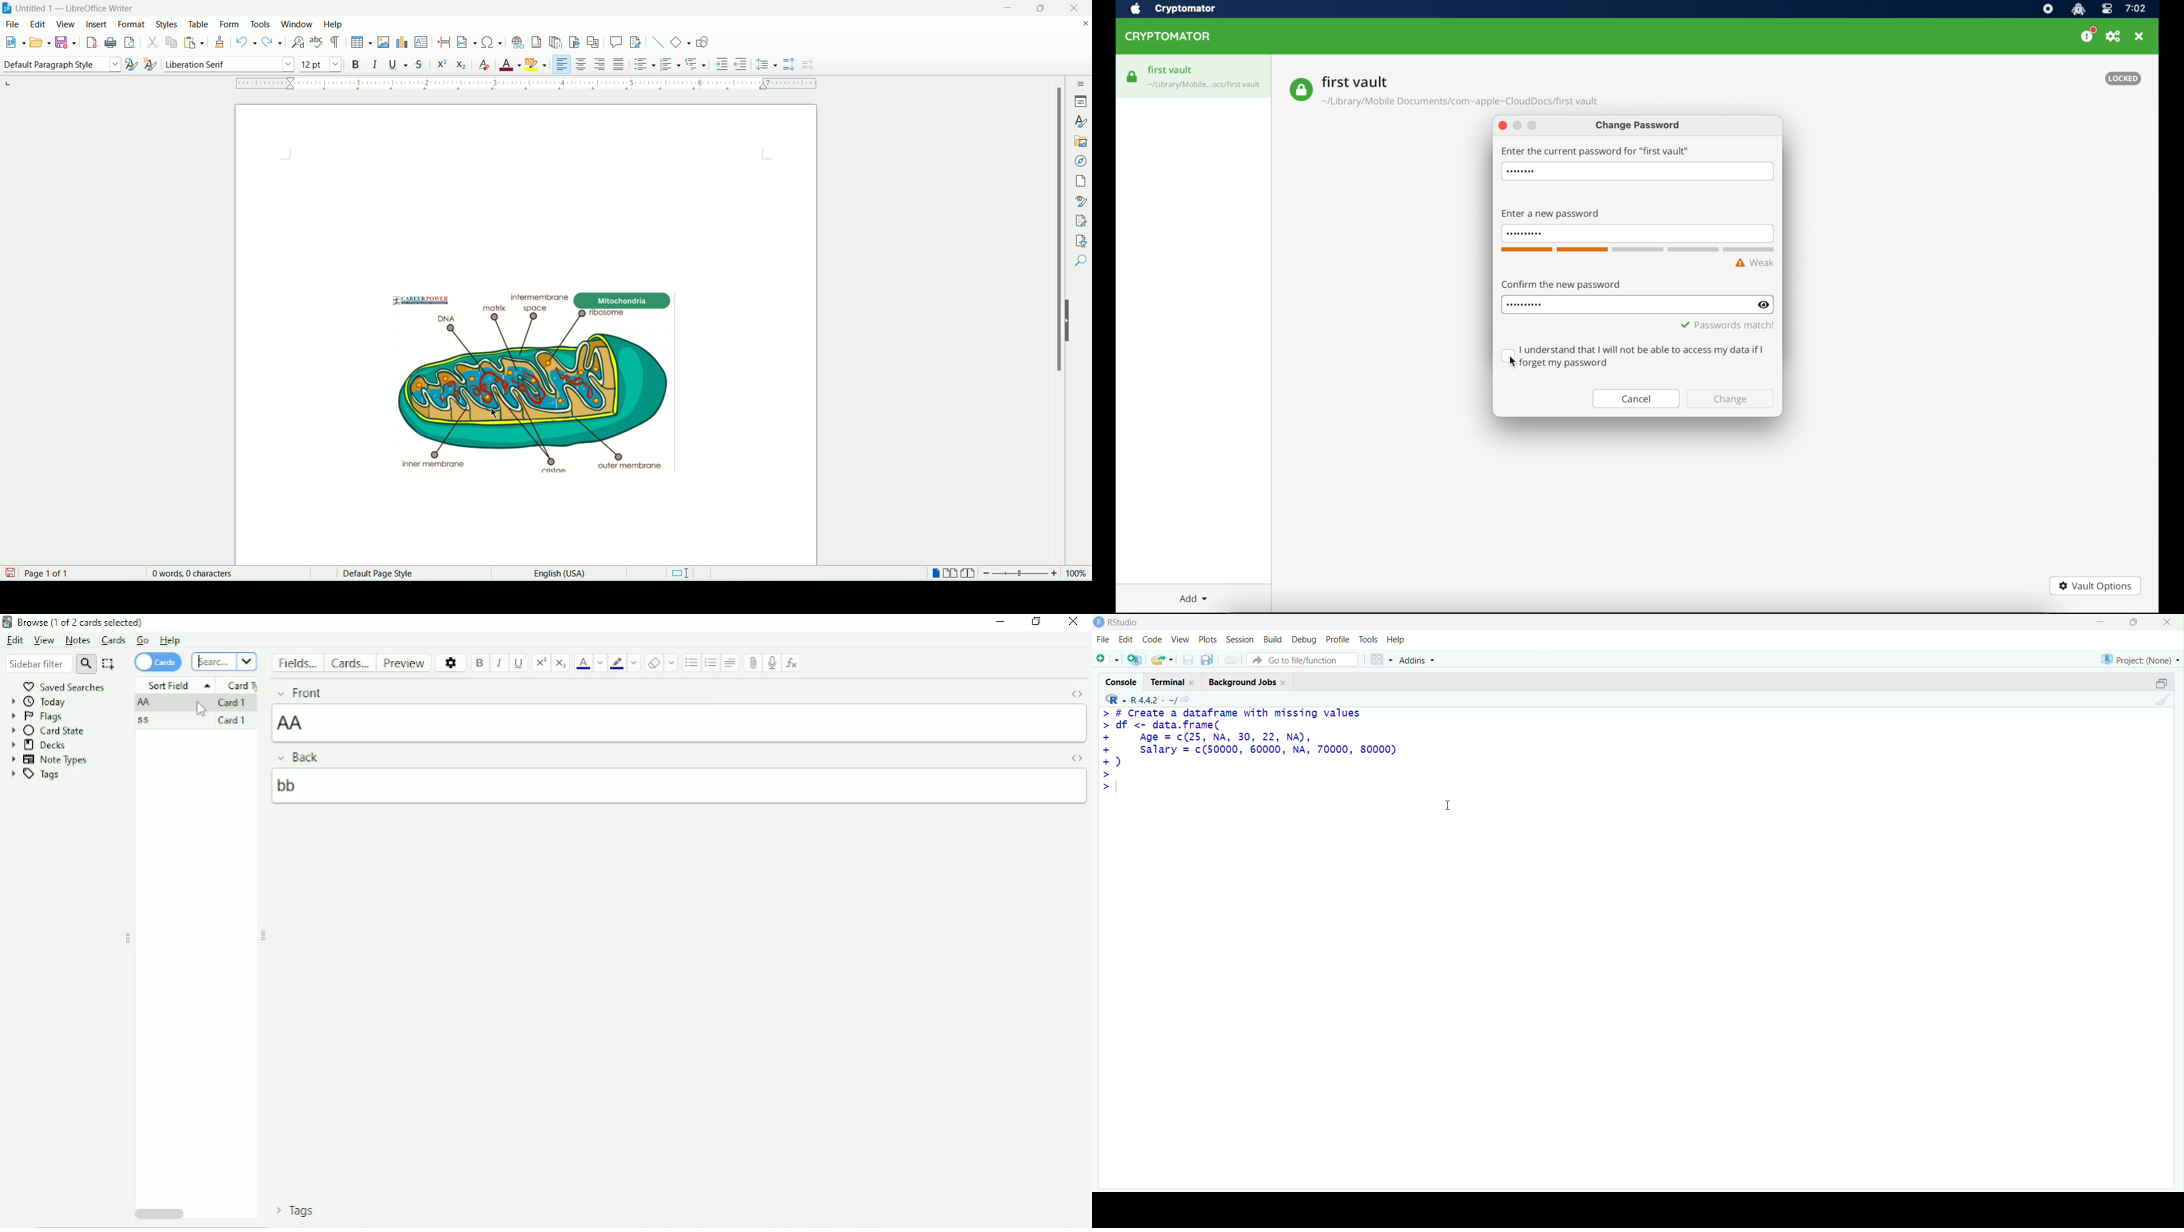 Image resolution: width=2184 pixels, height=1232 pixels. Describe the element at coordinates (201, 710) in the screenshot. I see `Cursor` at that location.